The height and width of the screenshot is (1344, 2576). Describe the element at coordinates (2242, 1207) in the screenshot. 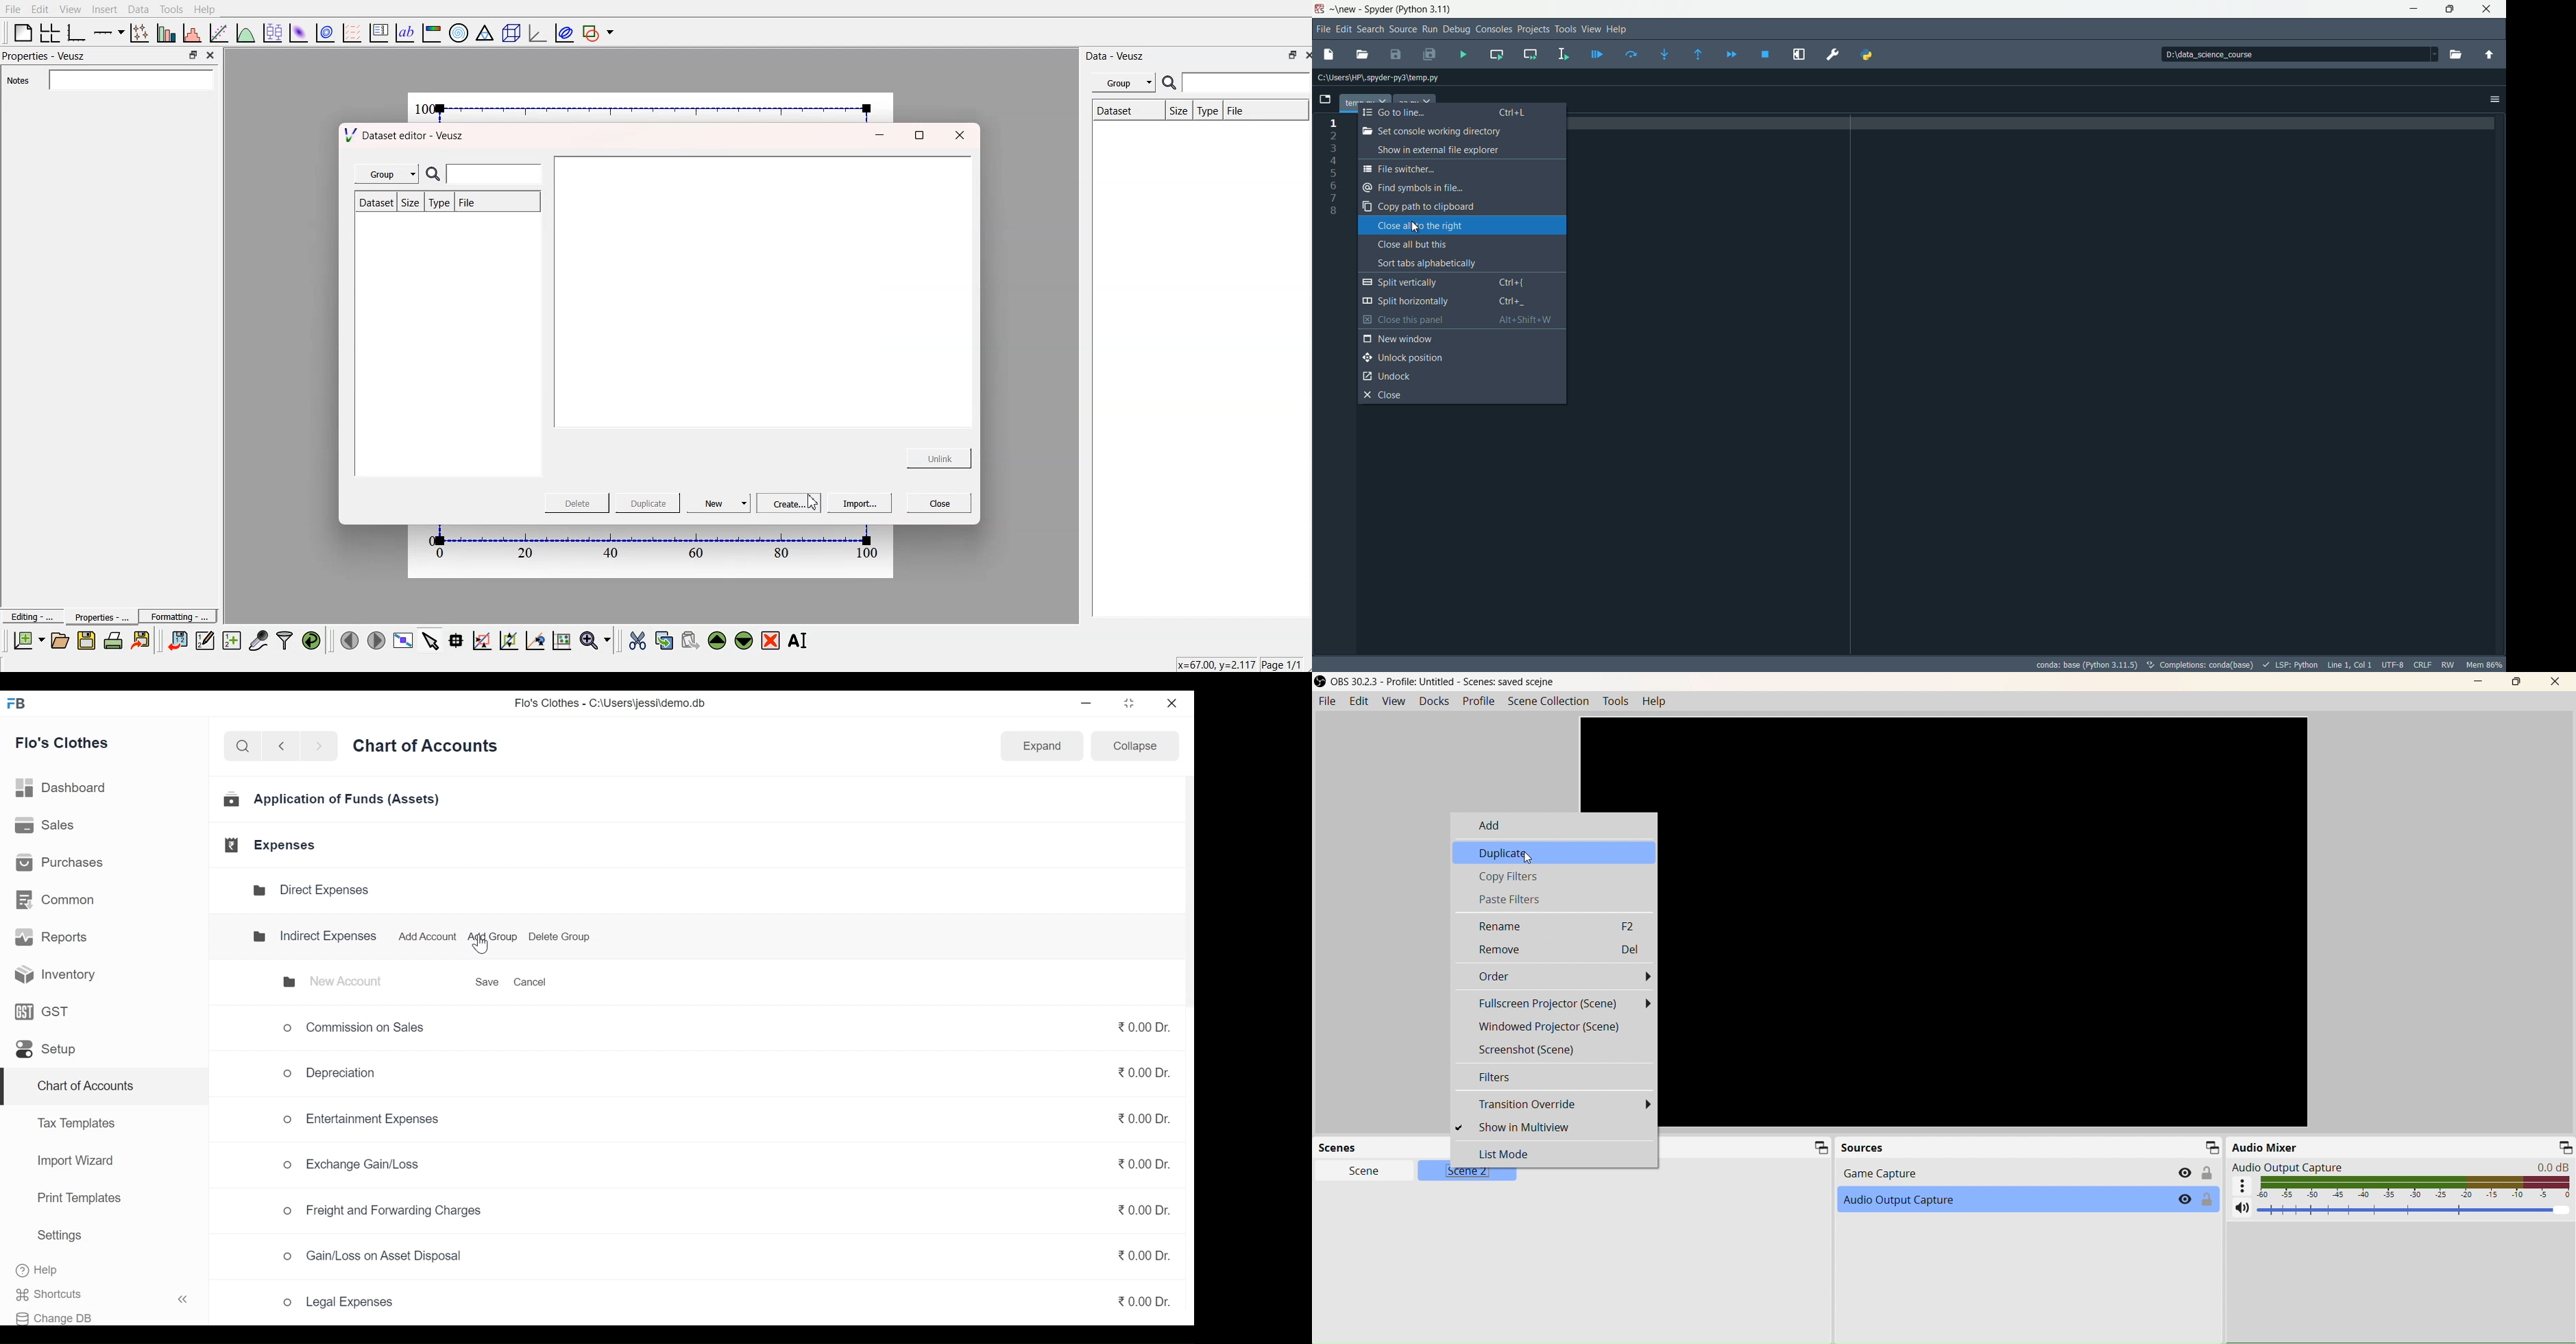

I see `Mute/ Unmute` at that location.